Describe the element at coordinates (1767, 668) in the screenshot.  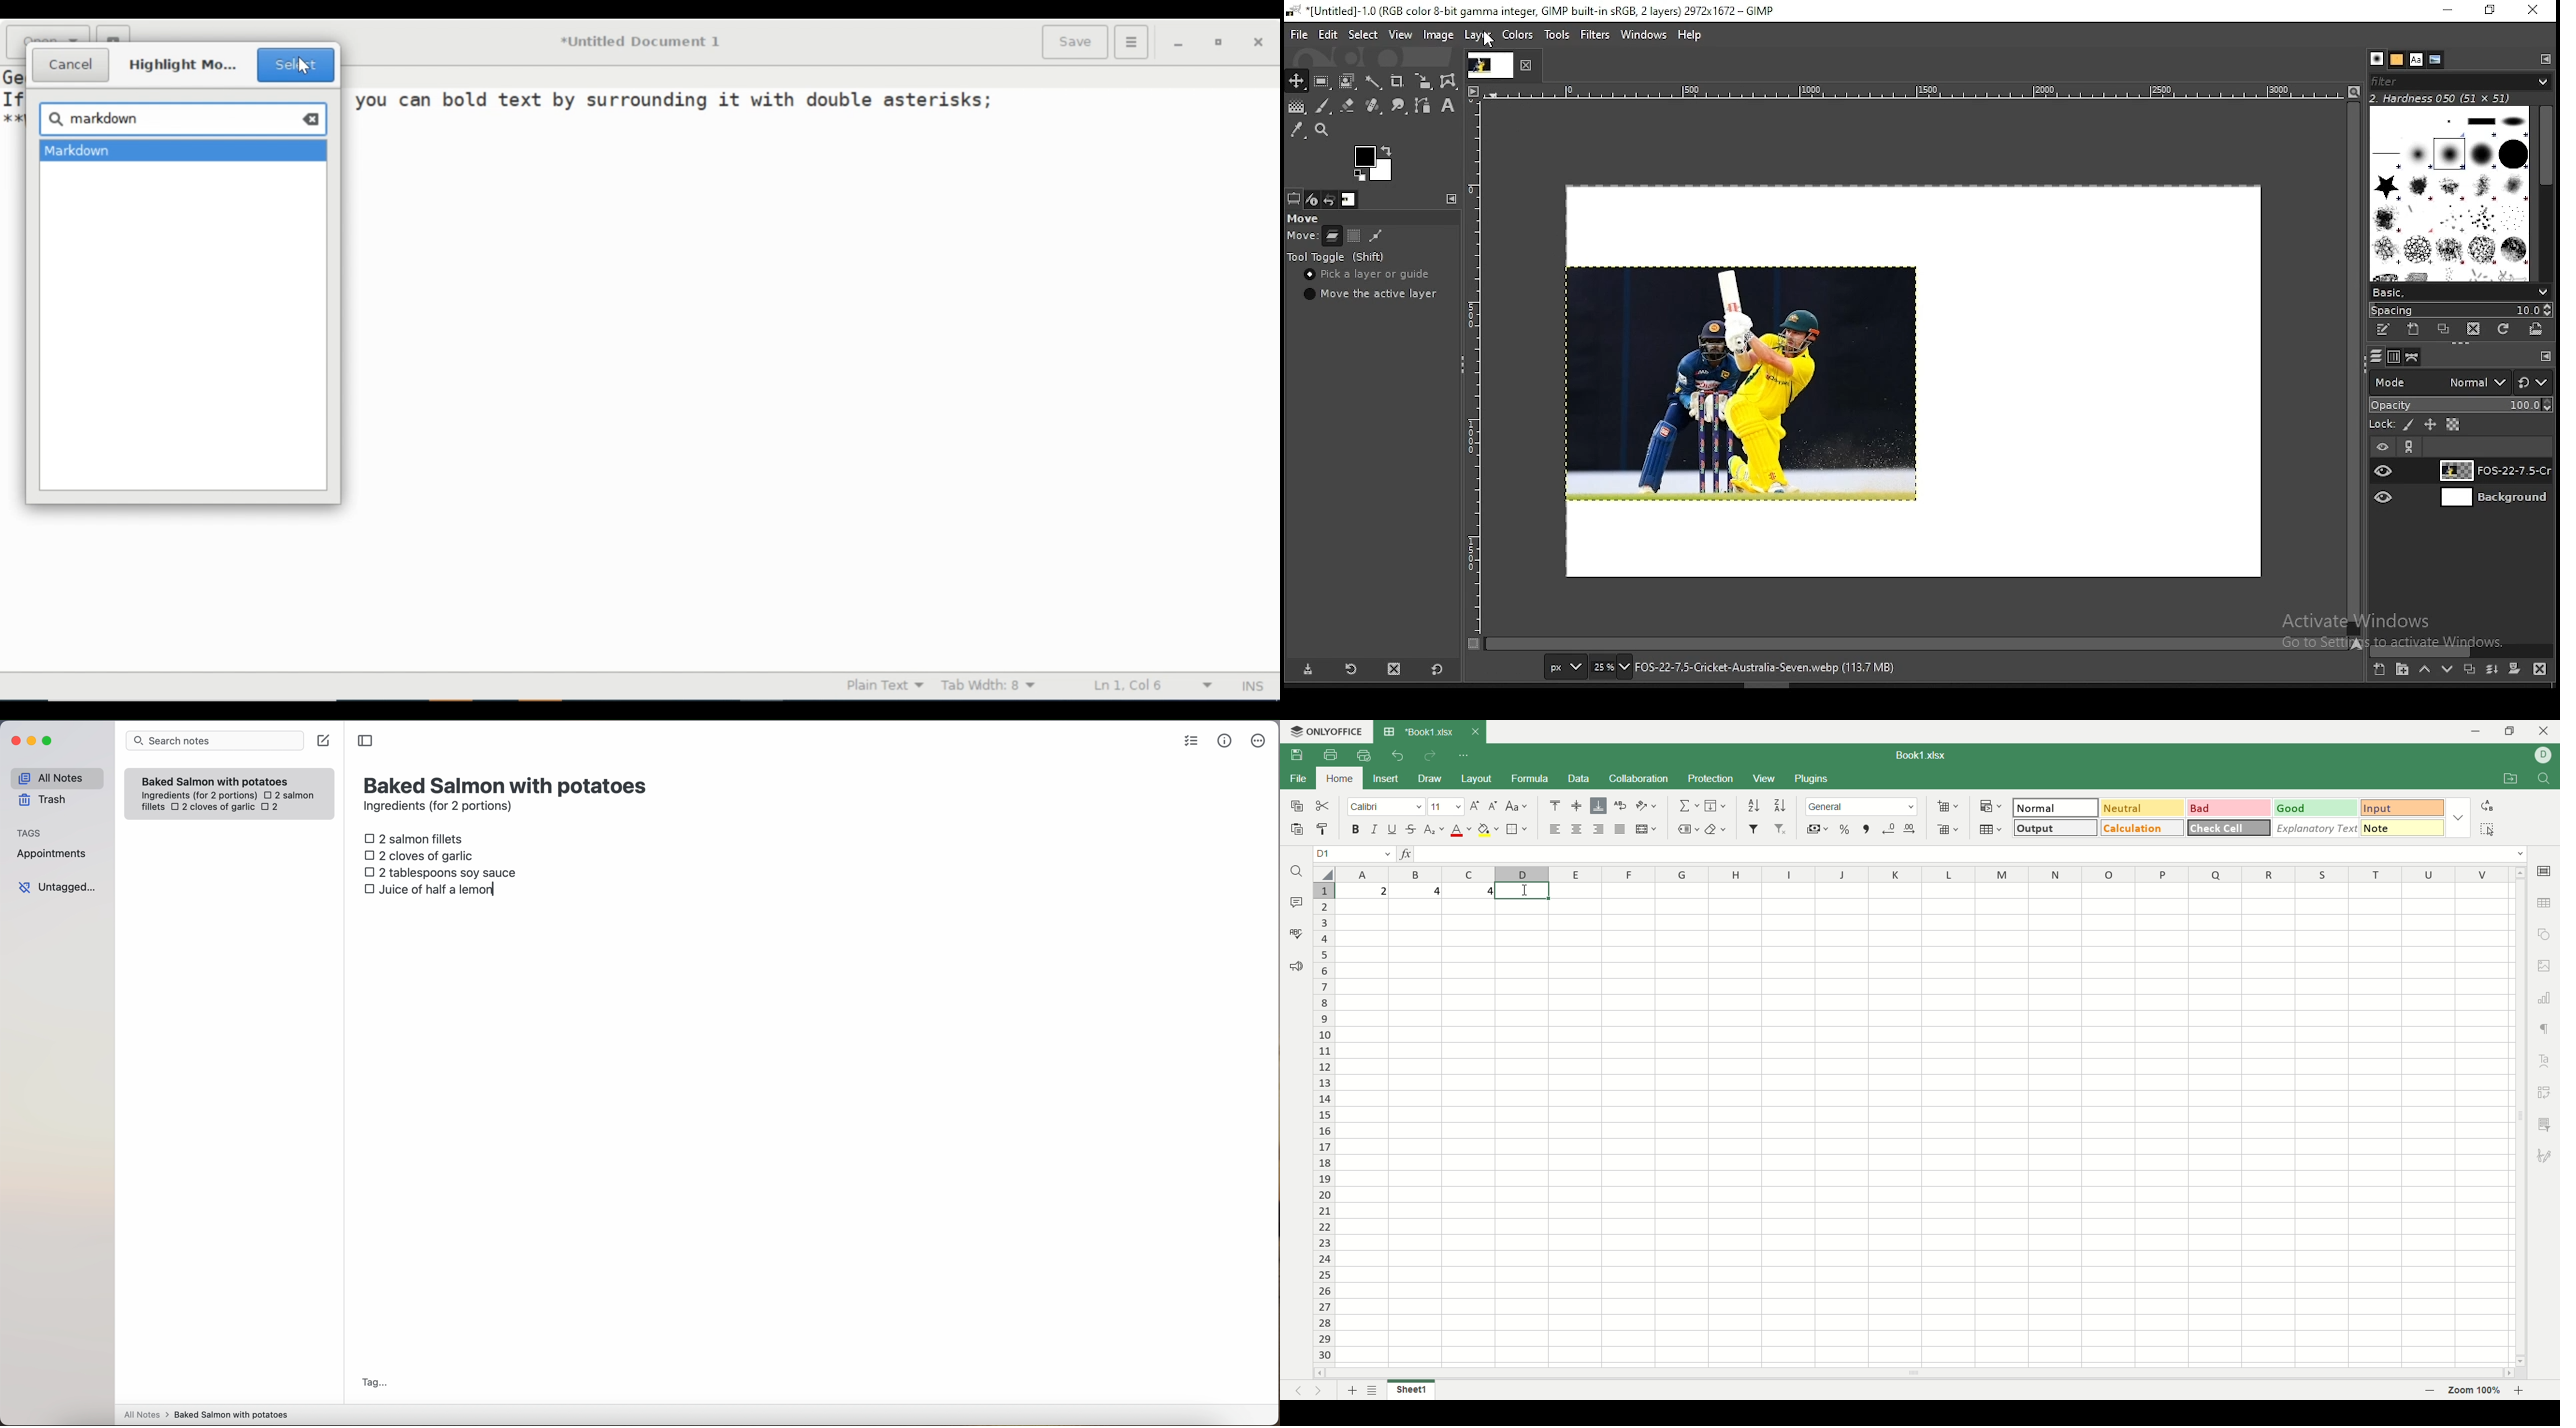
I see `text` at that location.